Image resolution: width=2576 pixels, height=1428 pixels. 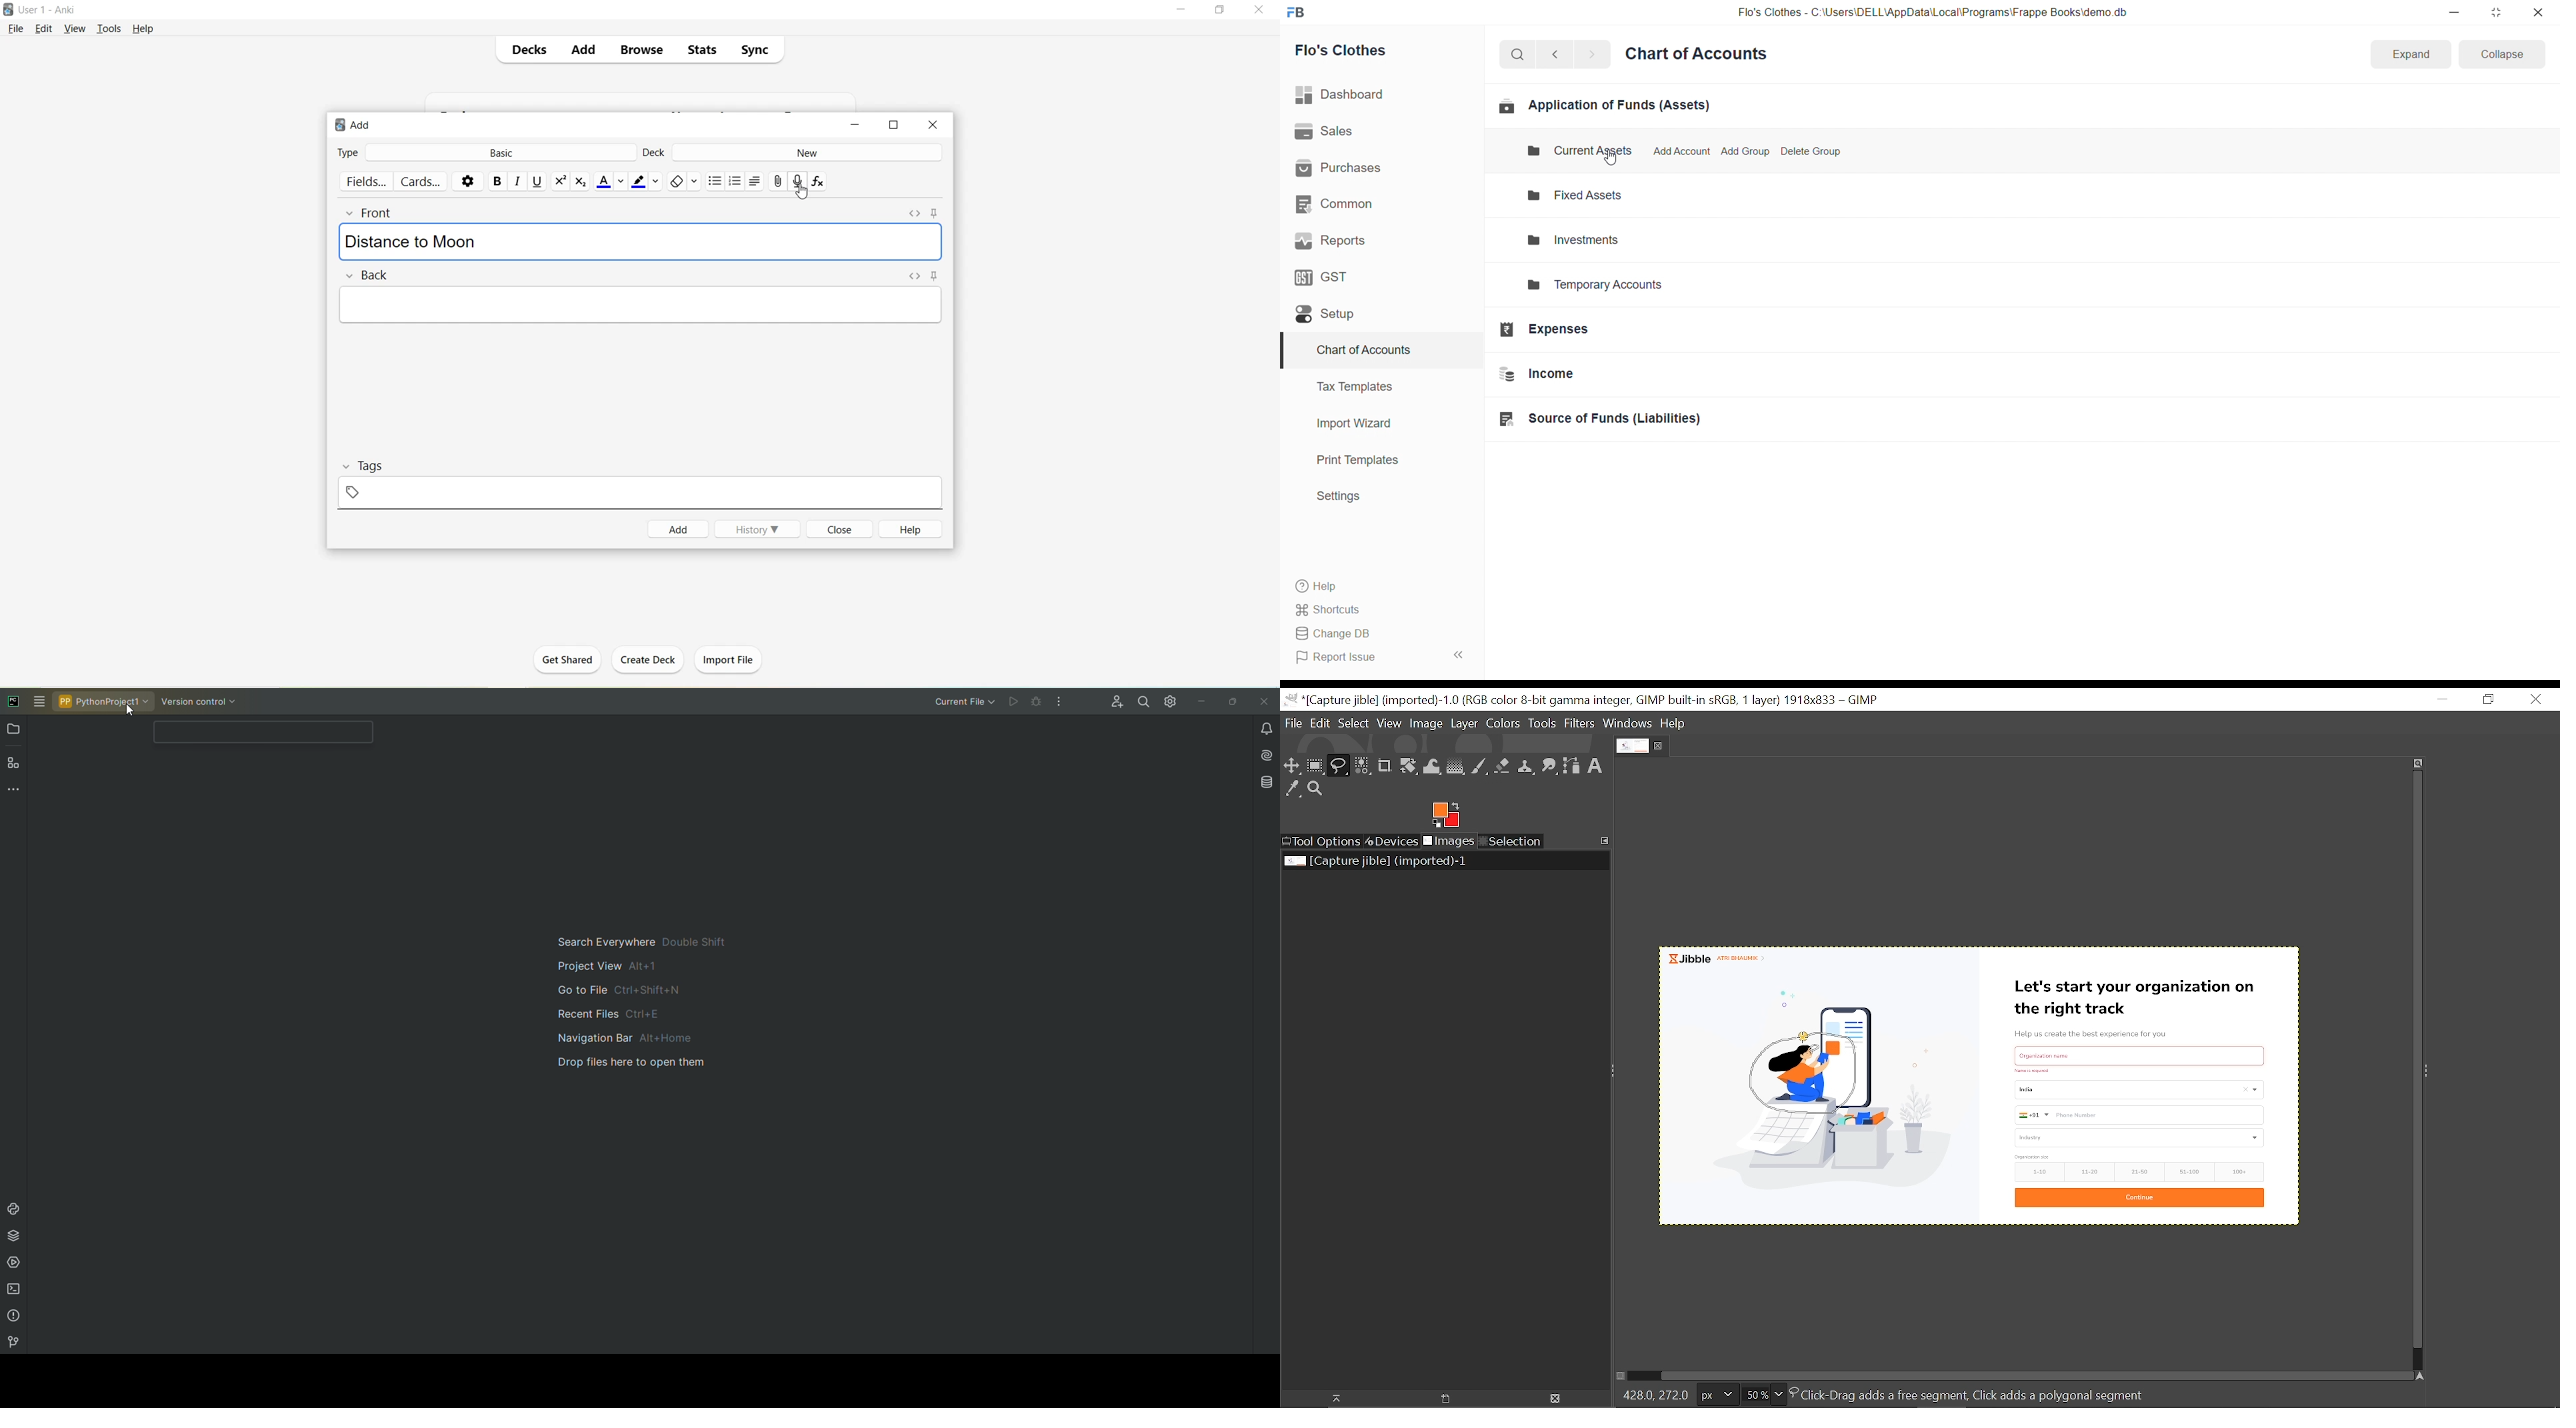 I want to click on Ordered list, so click(x=735, y=182).